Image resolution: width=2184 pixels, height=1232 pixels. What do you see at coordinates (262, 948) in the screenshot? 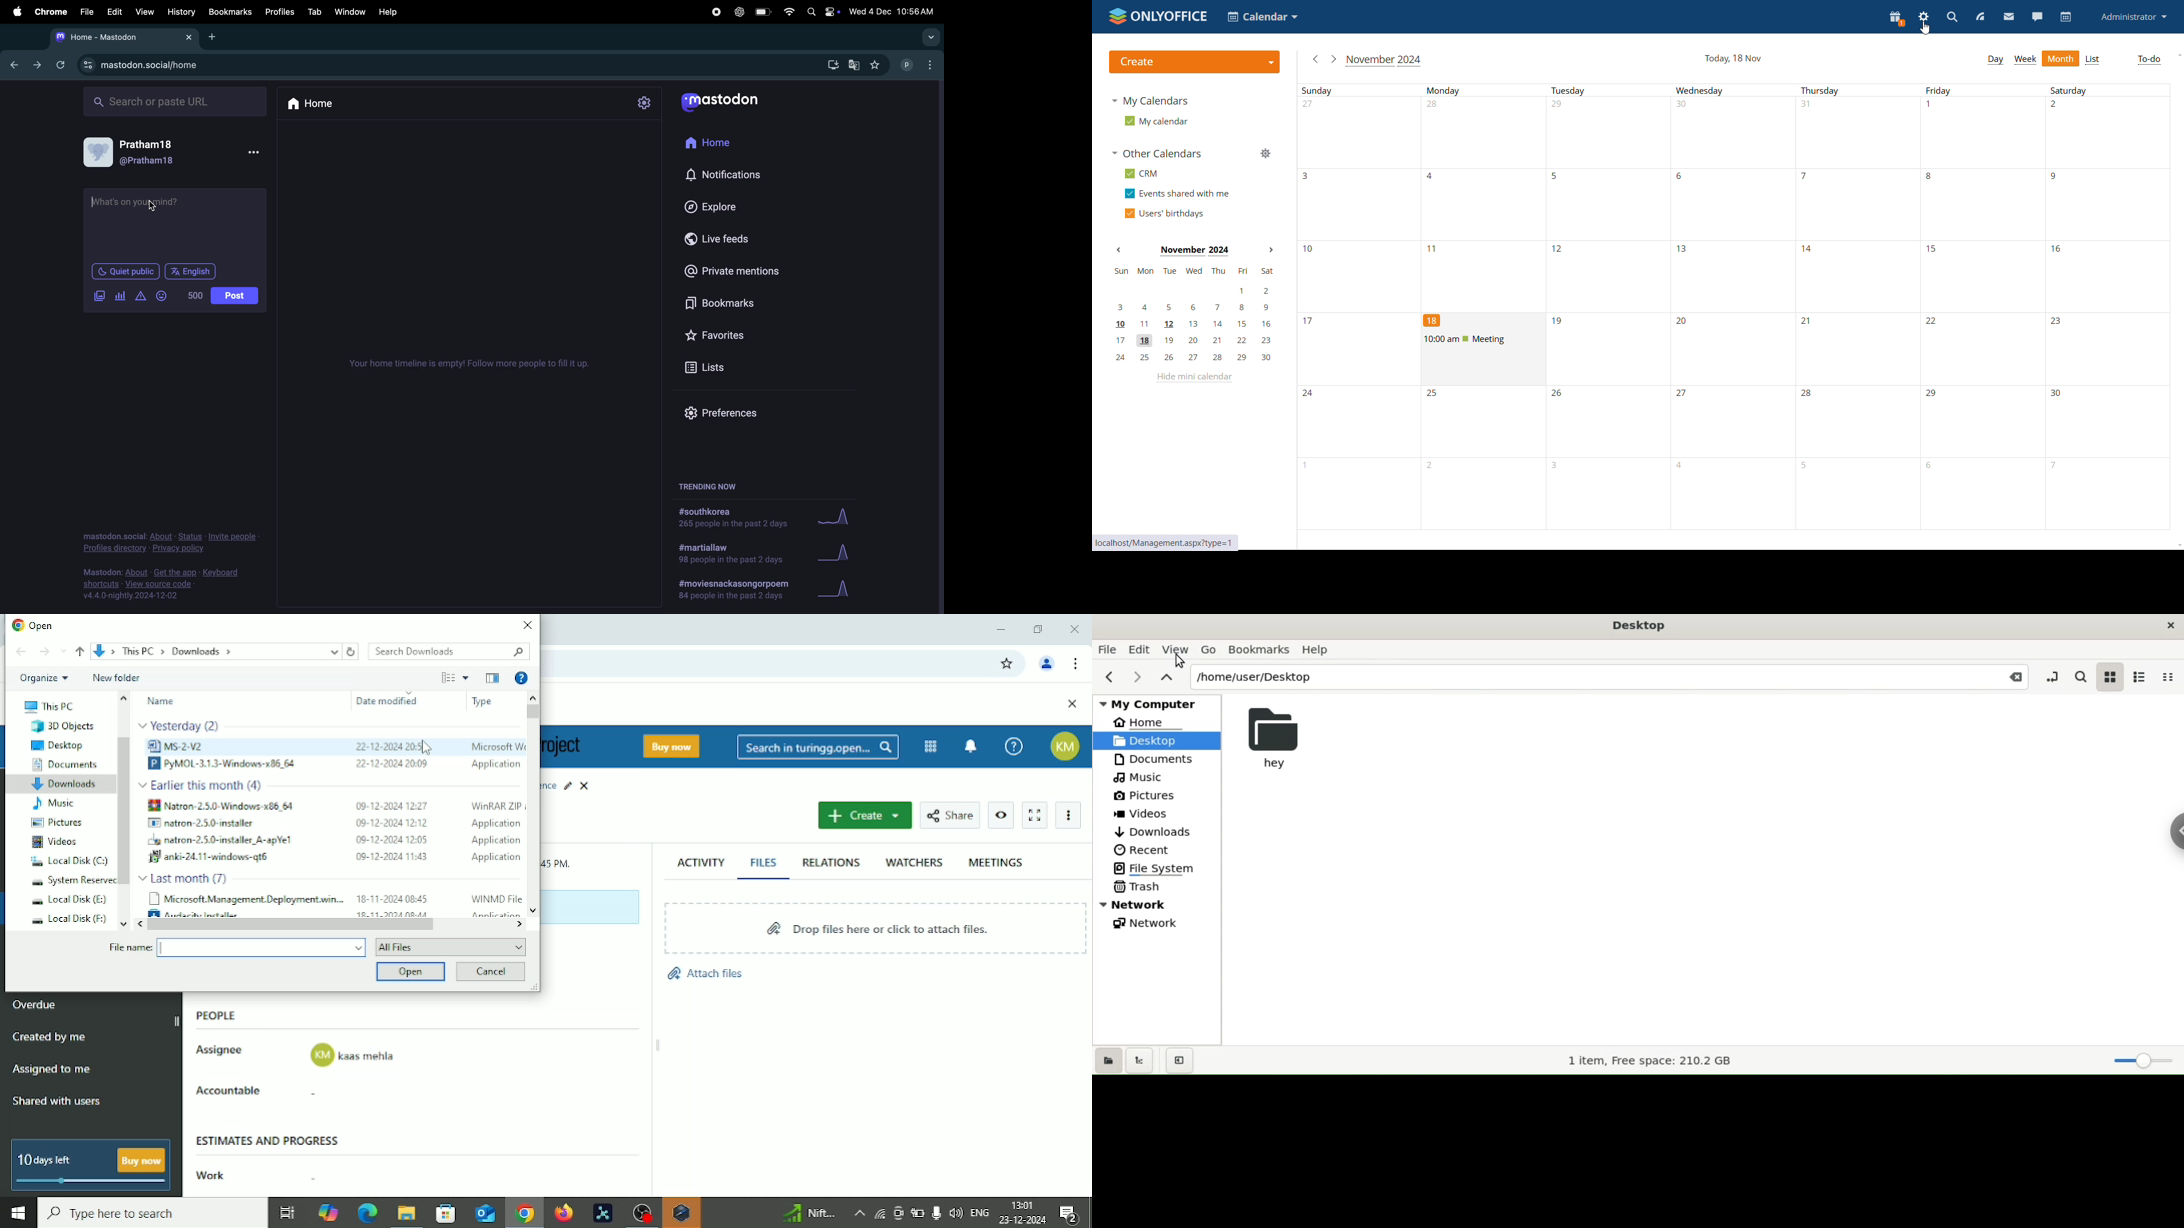
I see `File name` at bounding box center [262, 948].